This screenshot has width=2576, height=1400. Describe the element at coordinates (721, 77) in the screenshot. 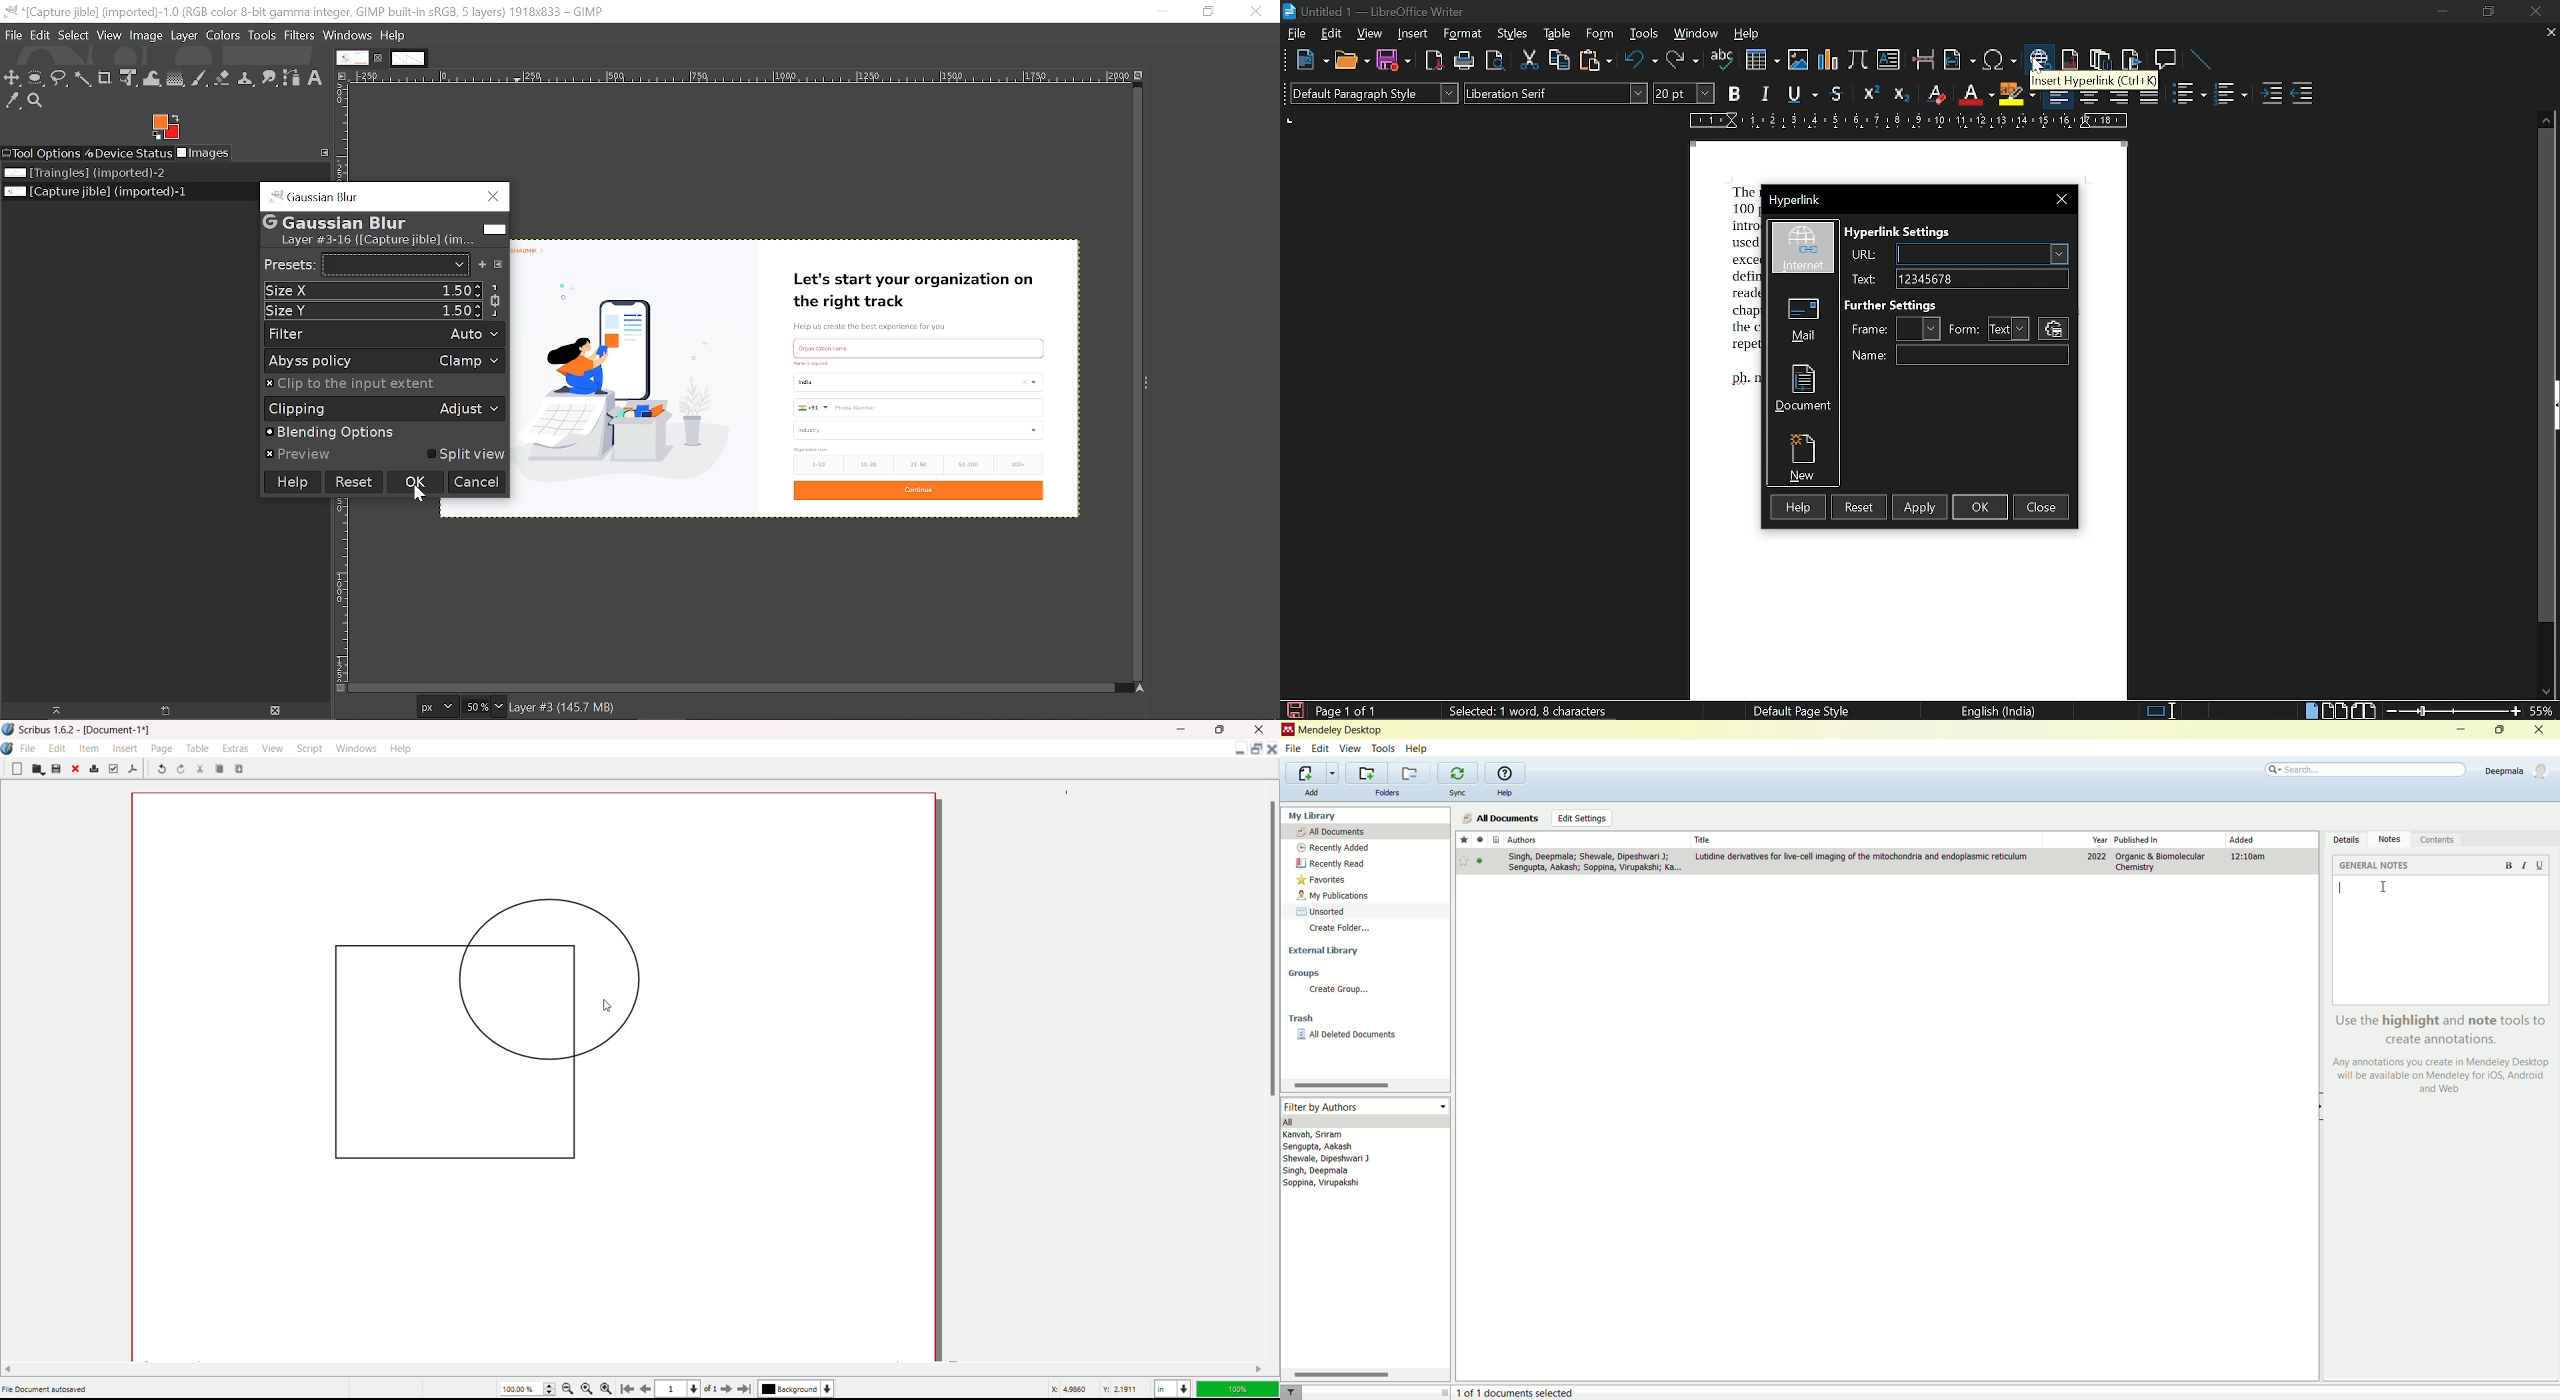

I see `Horizontal label` at that location.